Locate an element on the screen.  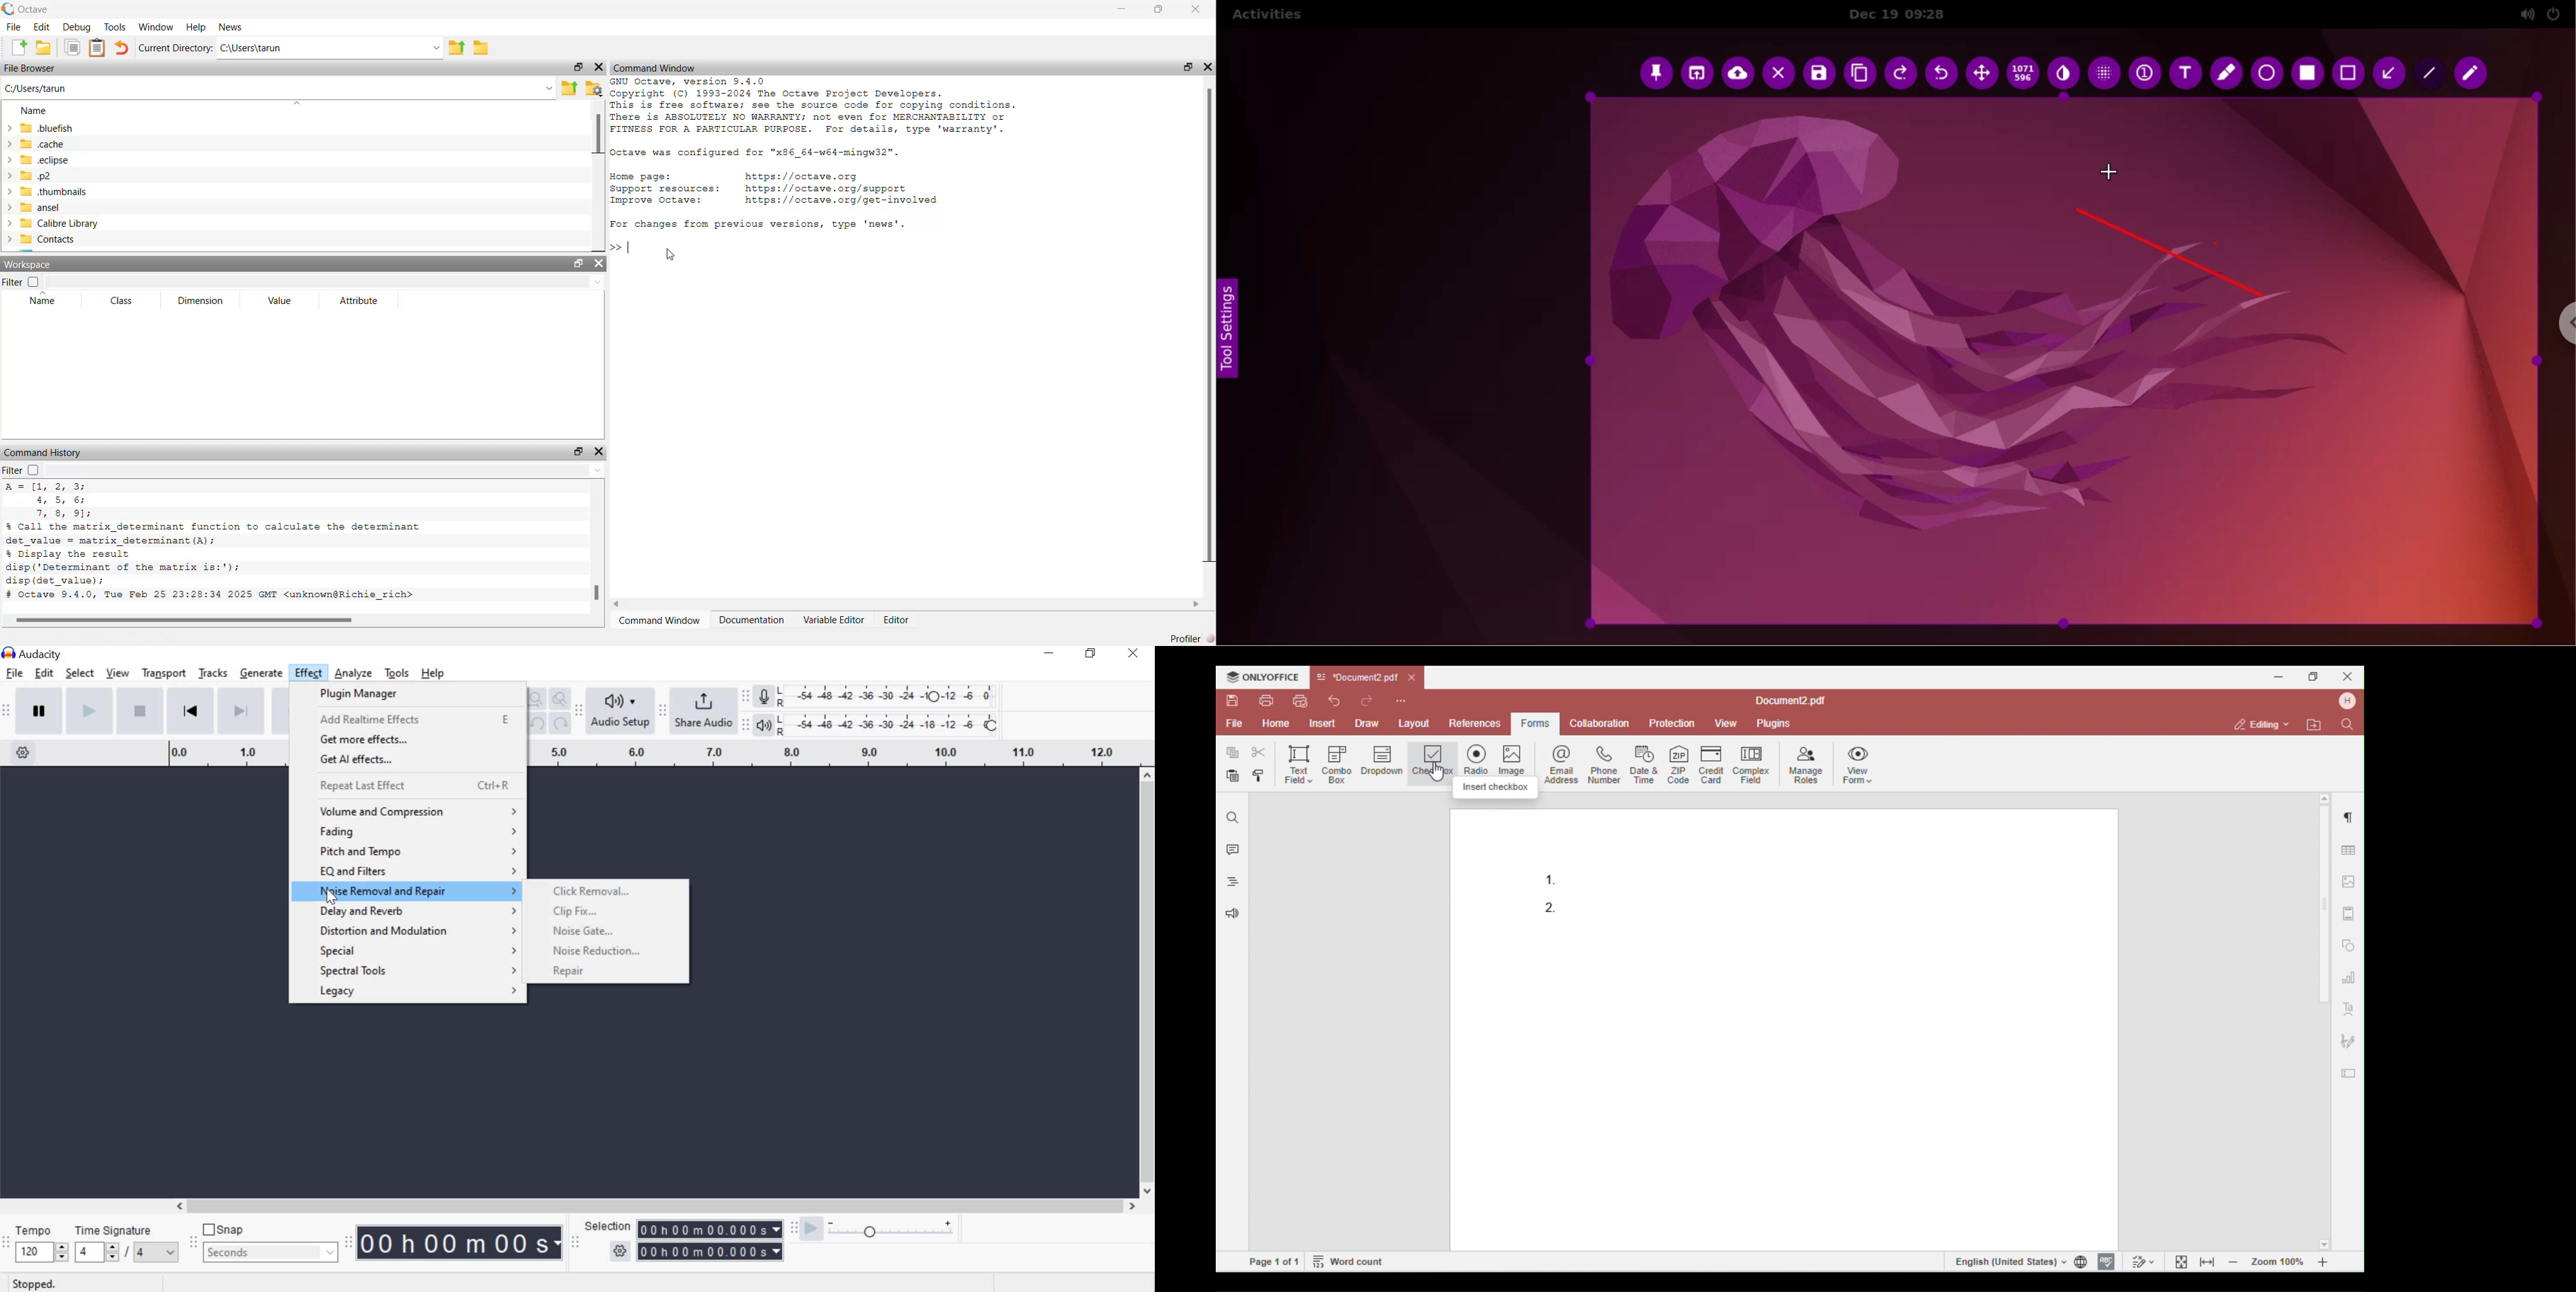
Skip to End is located at coordinates (241, 711).